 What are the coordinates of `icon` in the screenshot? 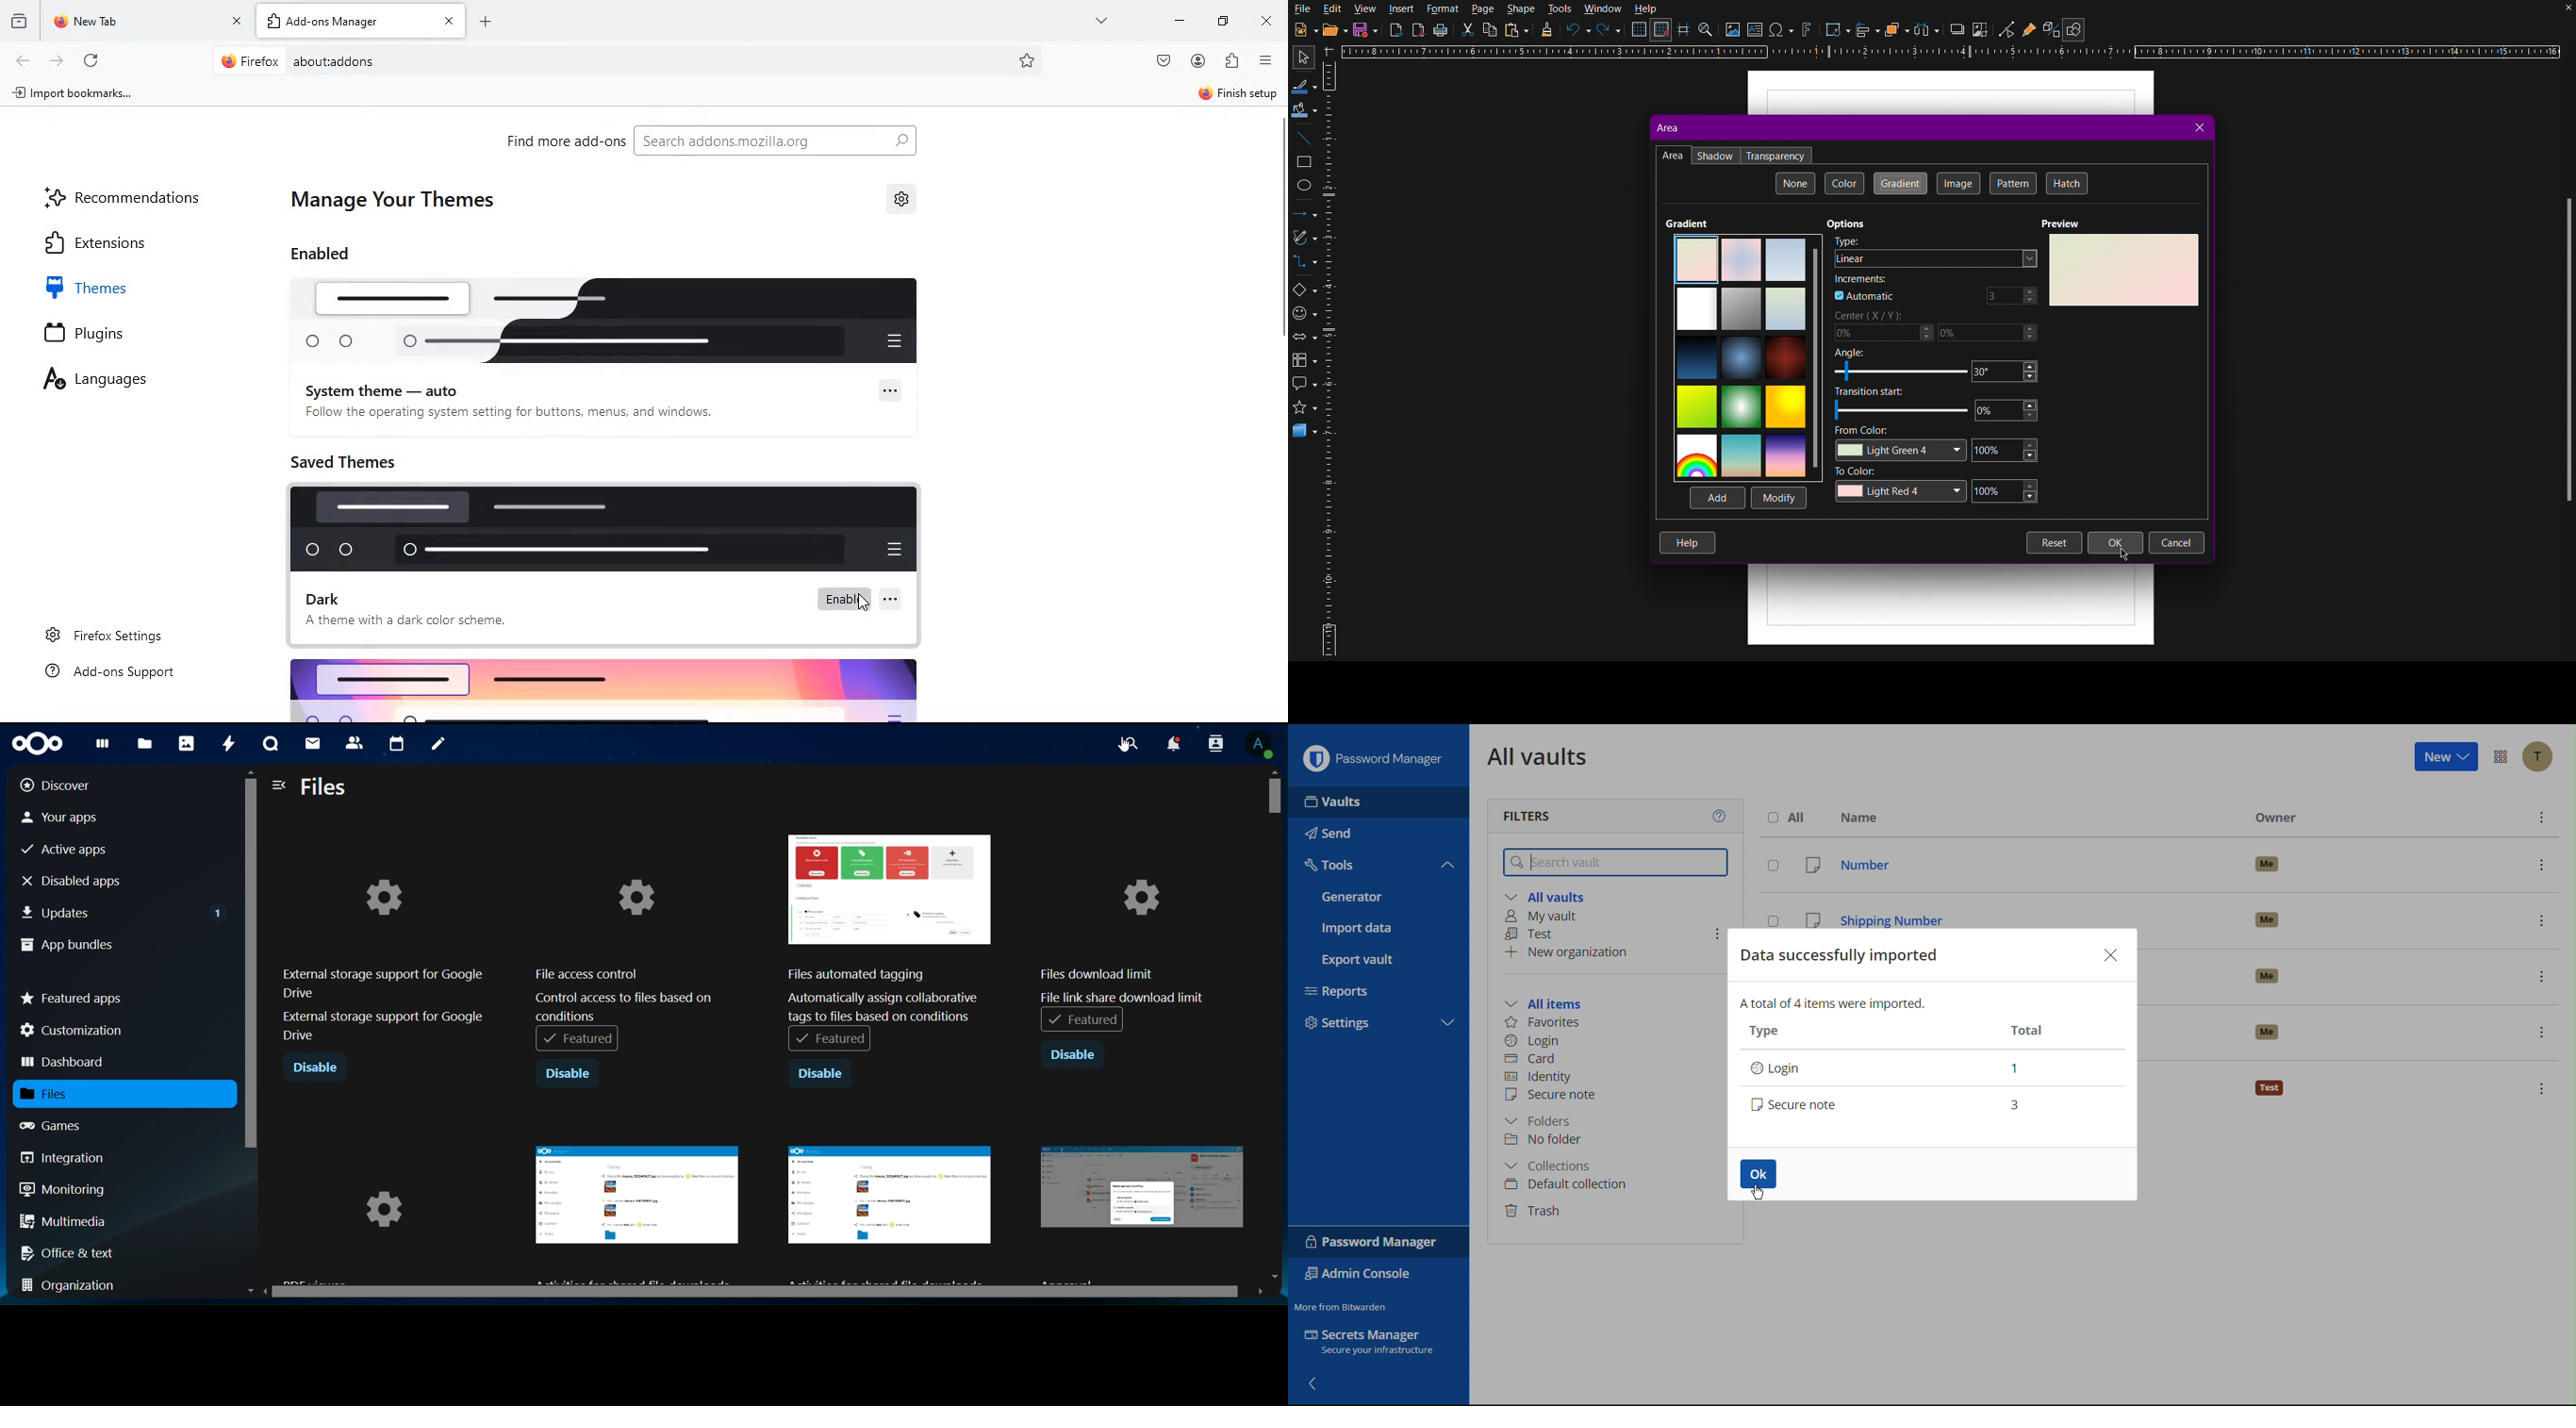 It's located at (43, 744).